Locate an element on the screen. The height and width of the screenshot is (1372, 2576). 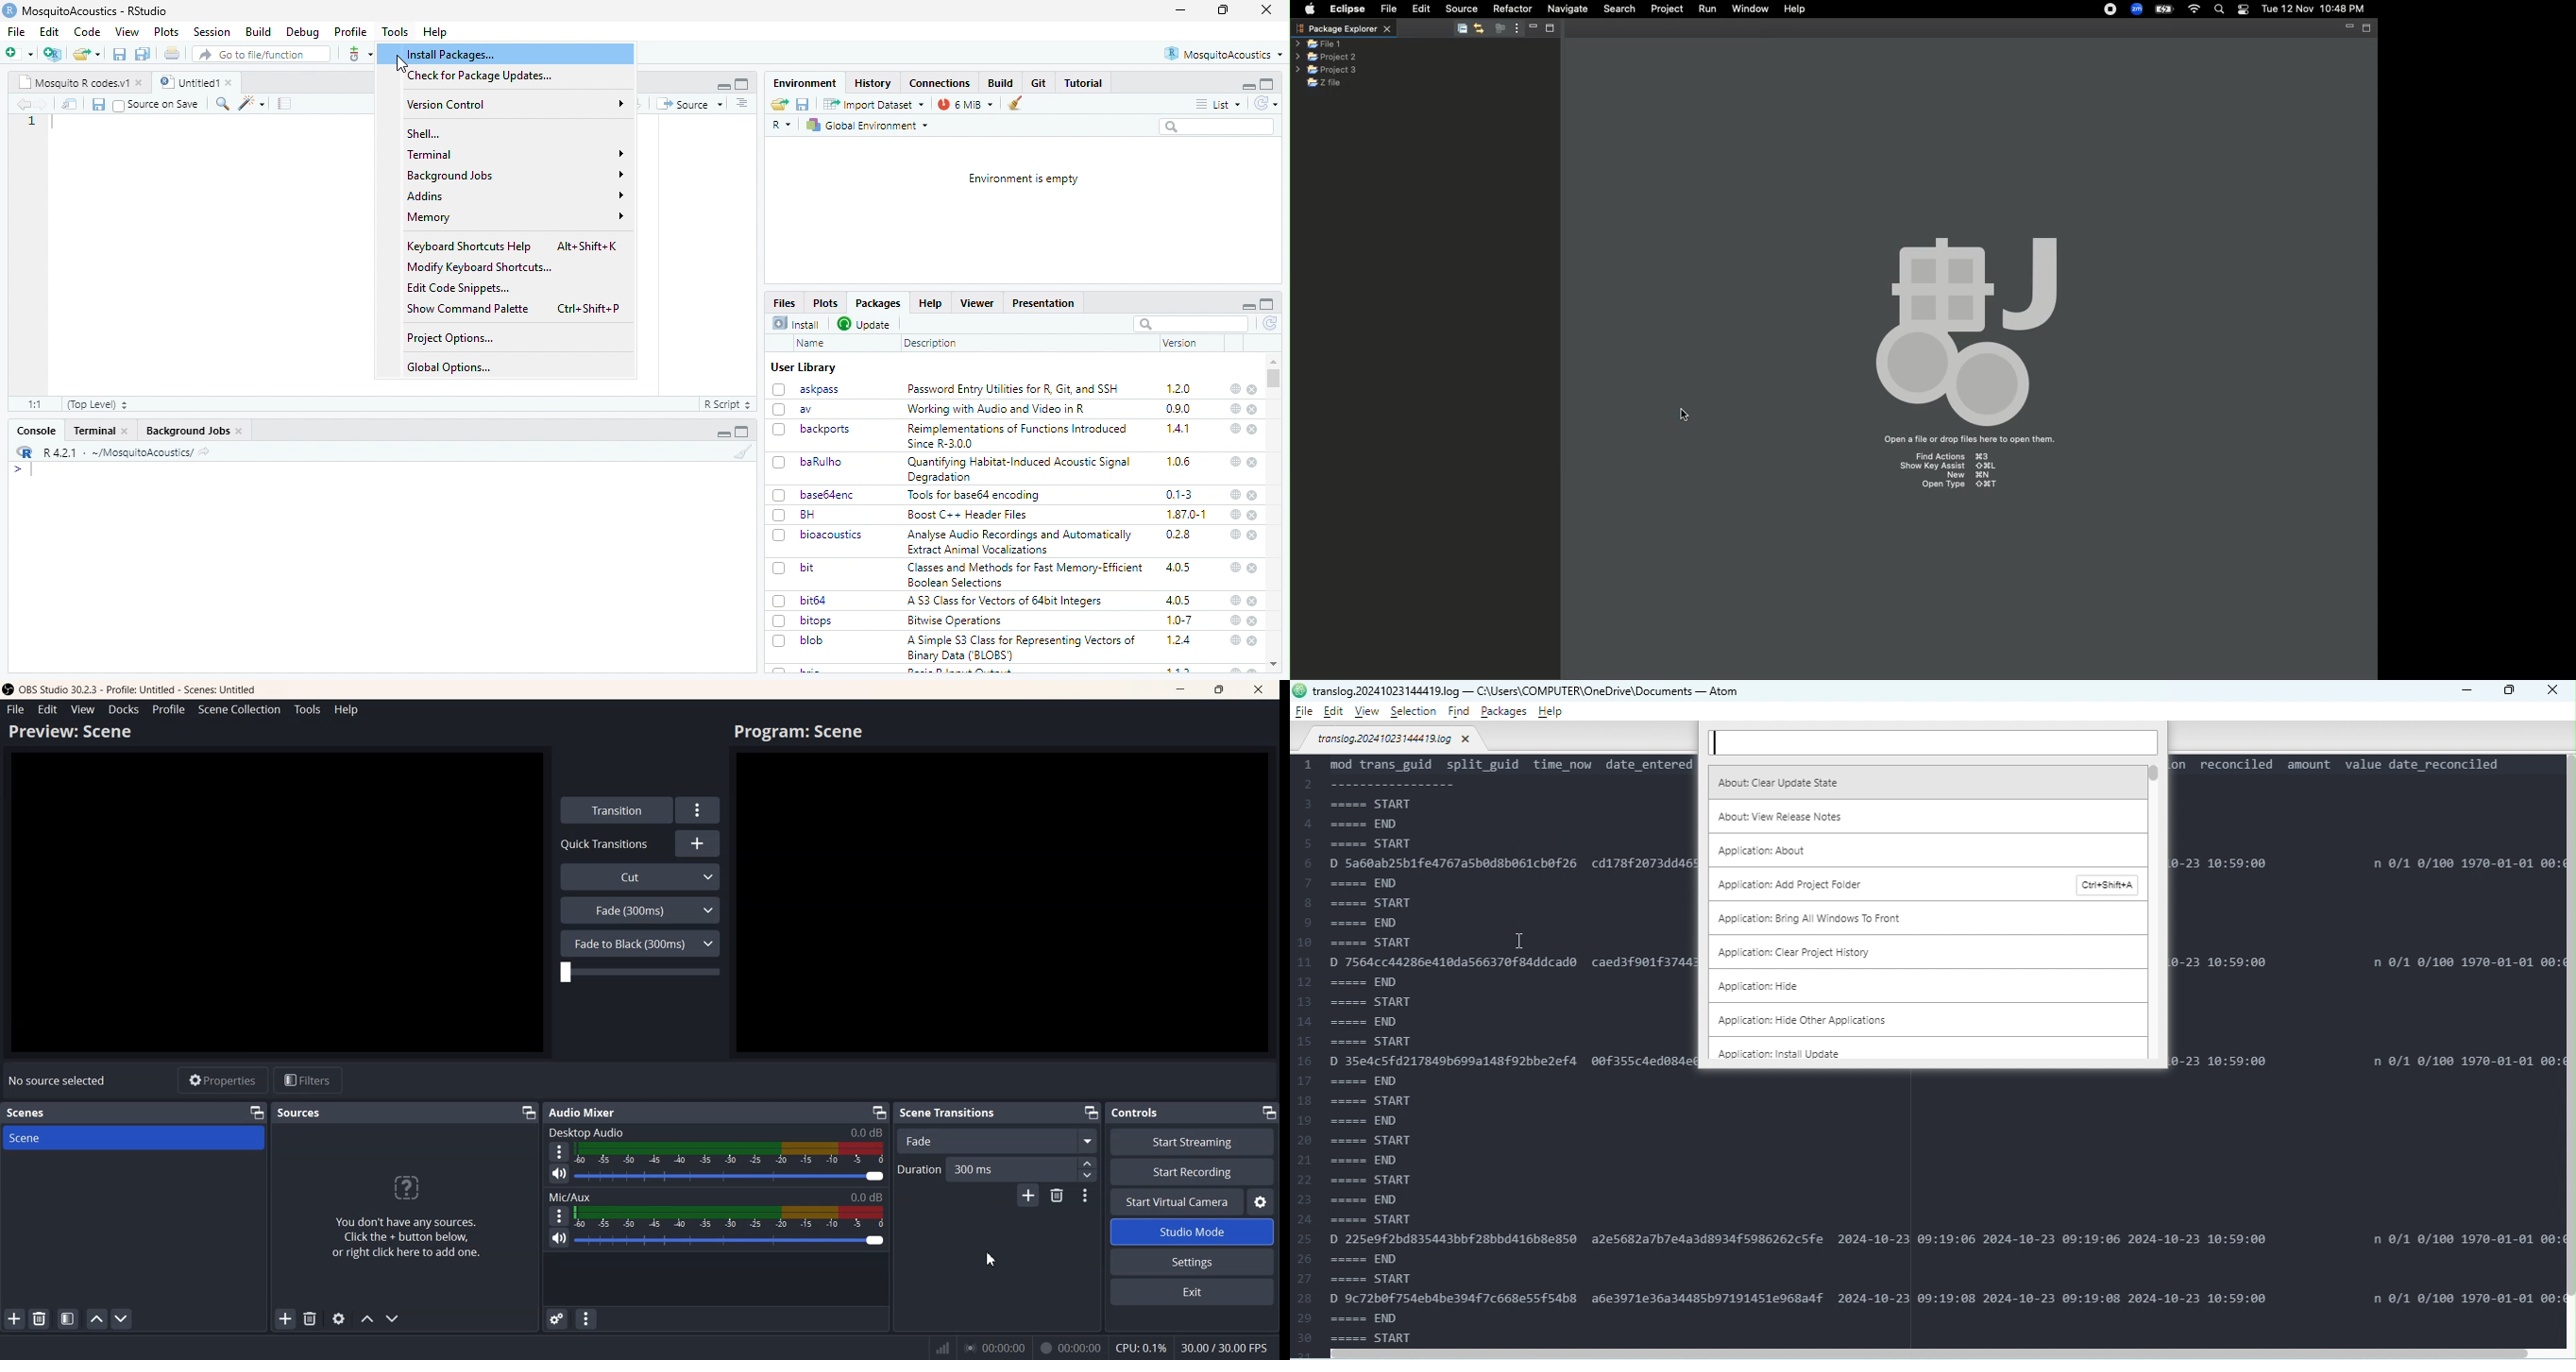
Start Recording is located at coordinates (1196, 1172).